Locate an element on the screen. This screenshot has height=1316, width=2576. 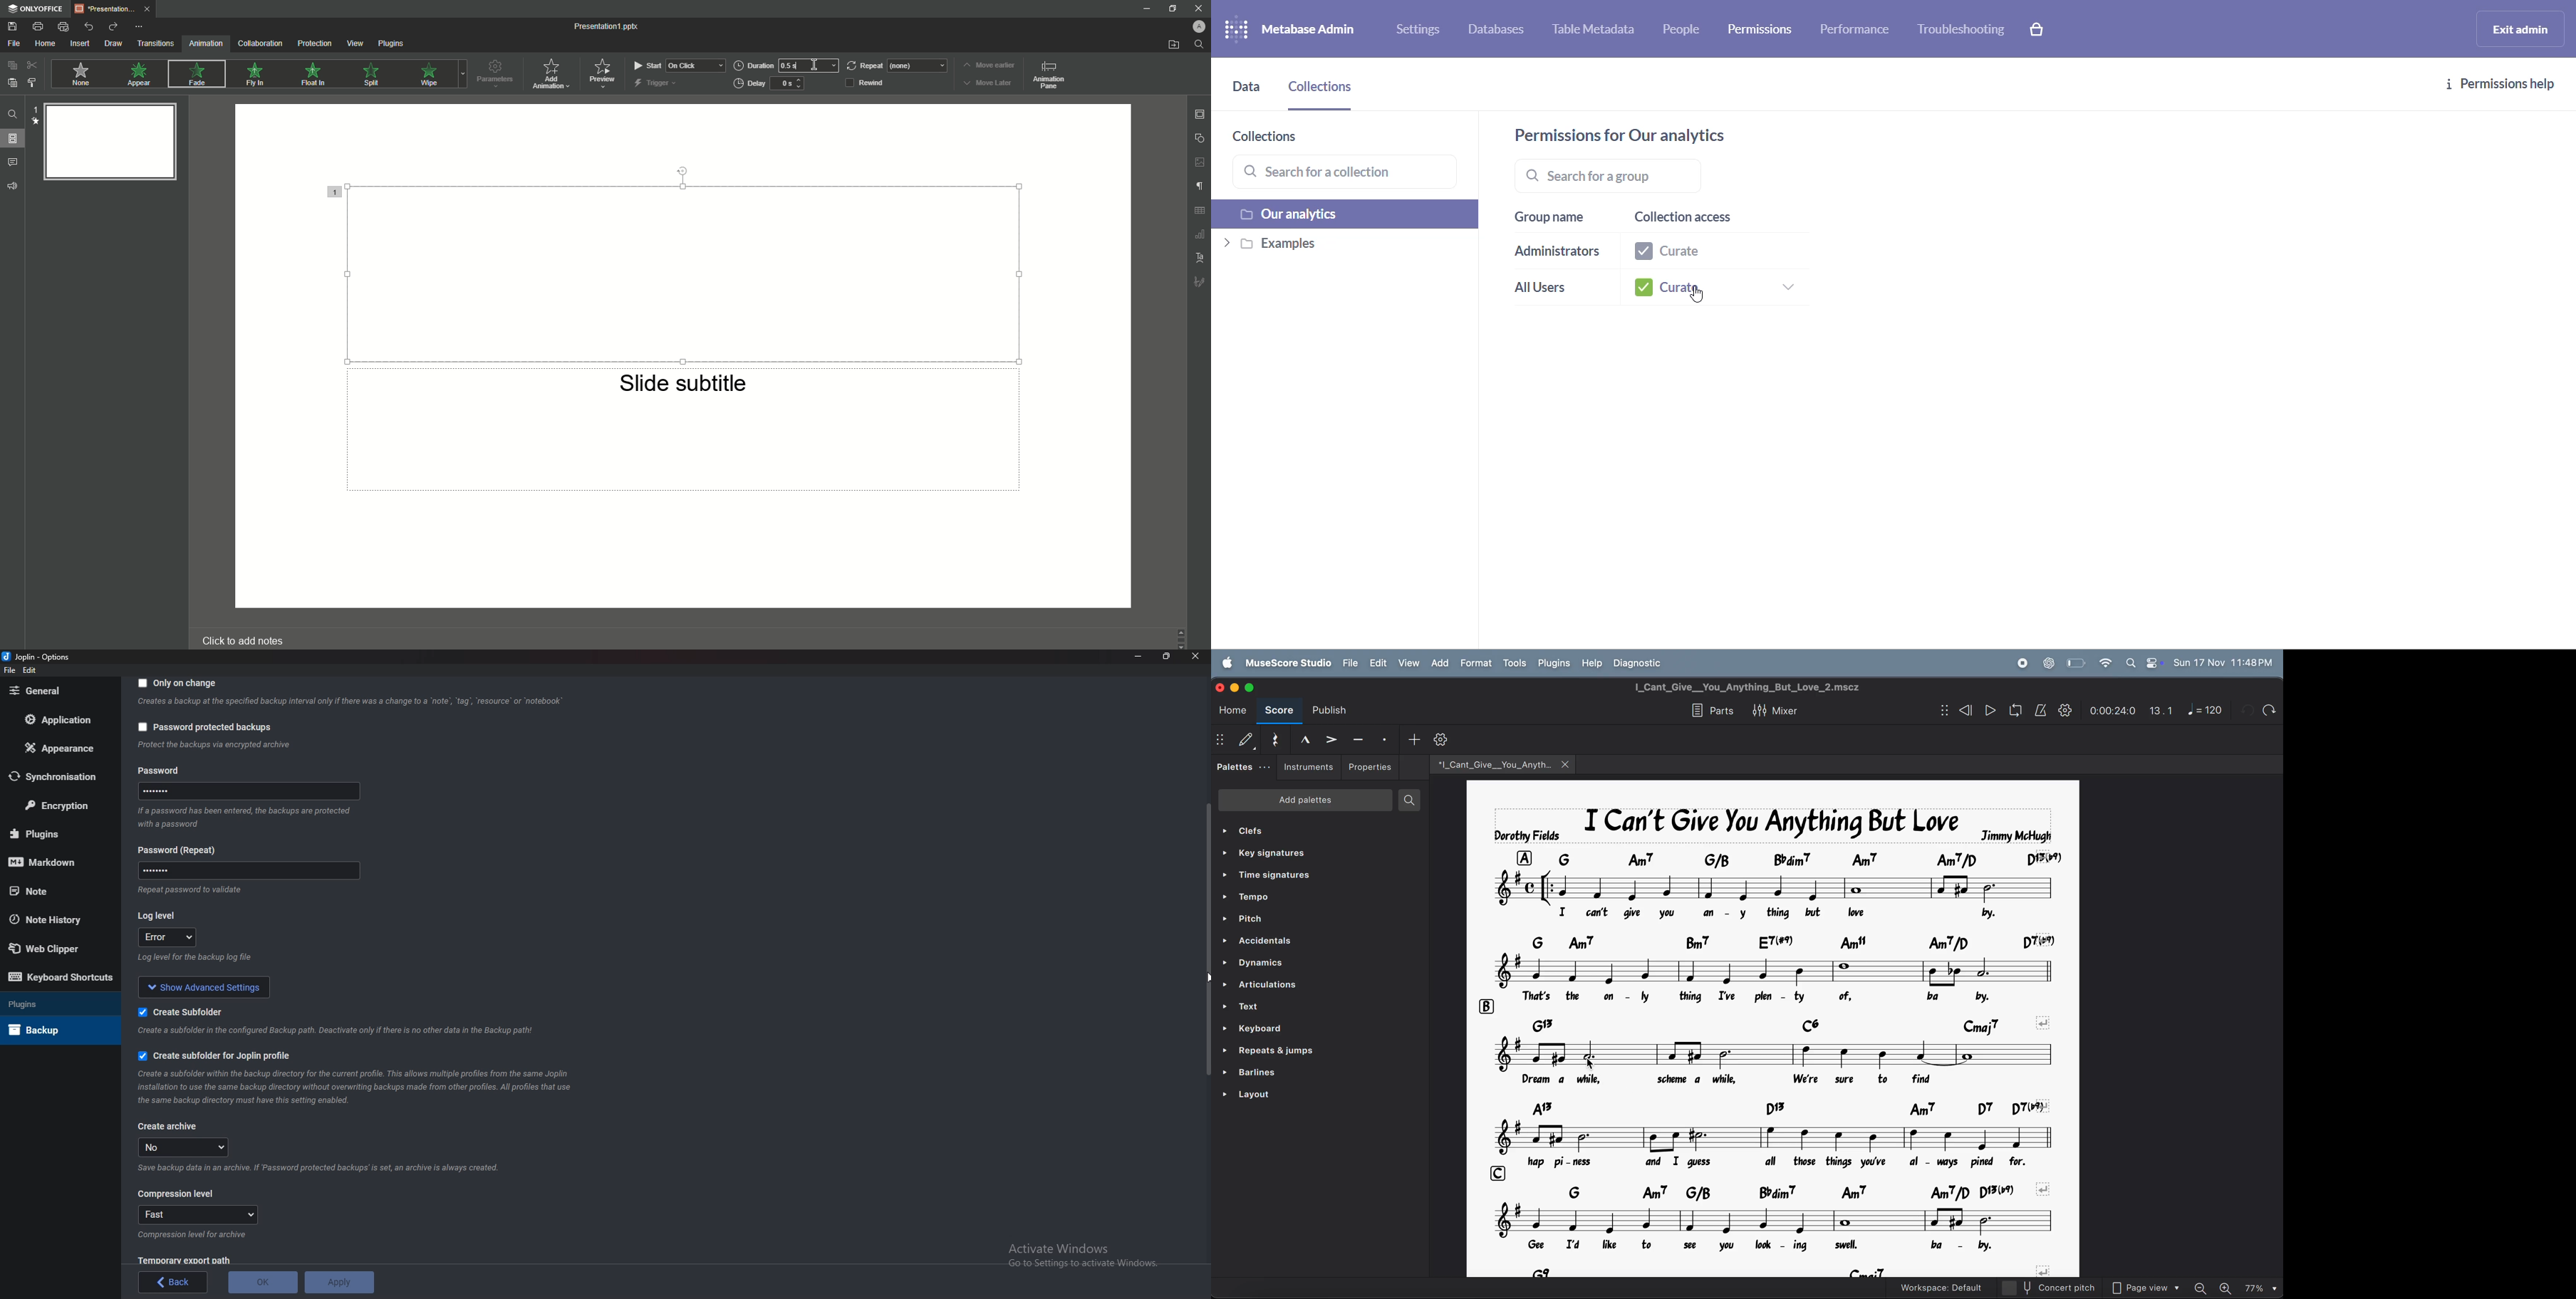
info on log level is located at coordinates (196, 958).